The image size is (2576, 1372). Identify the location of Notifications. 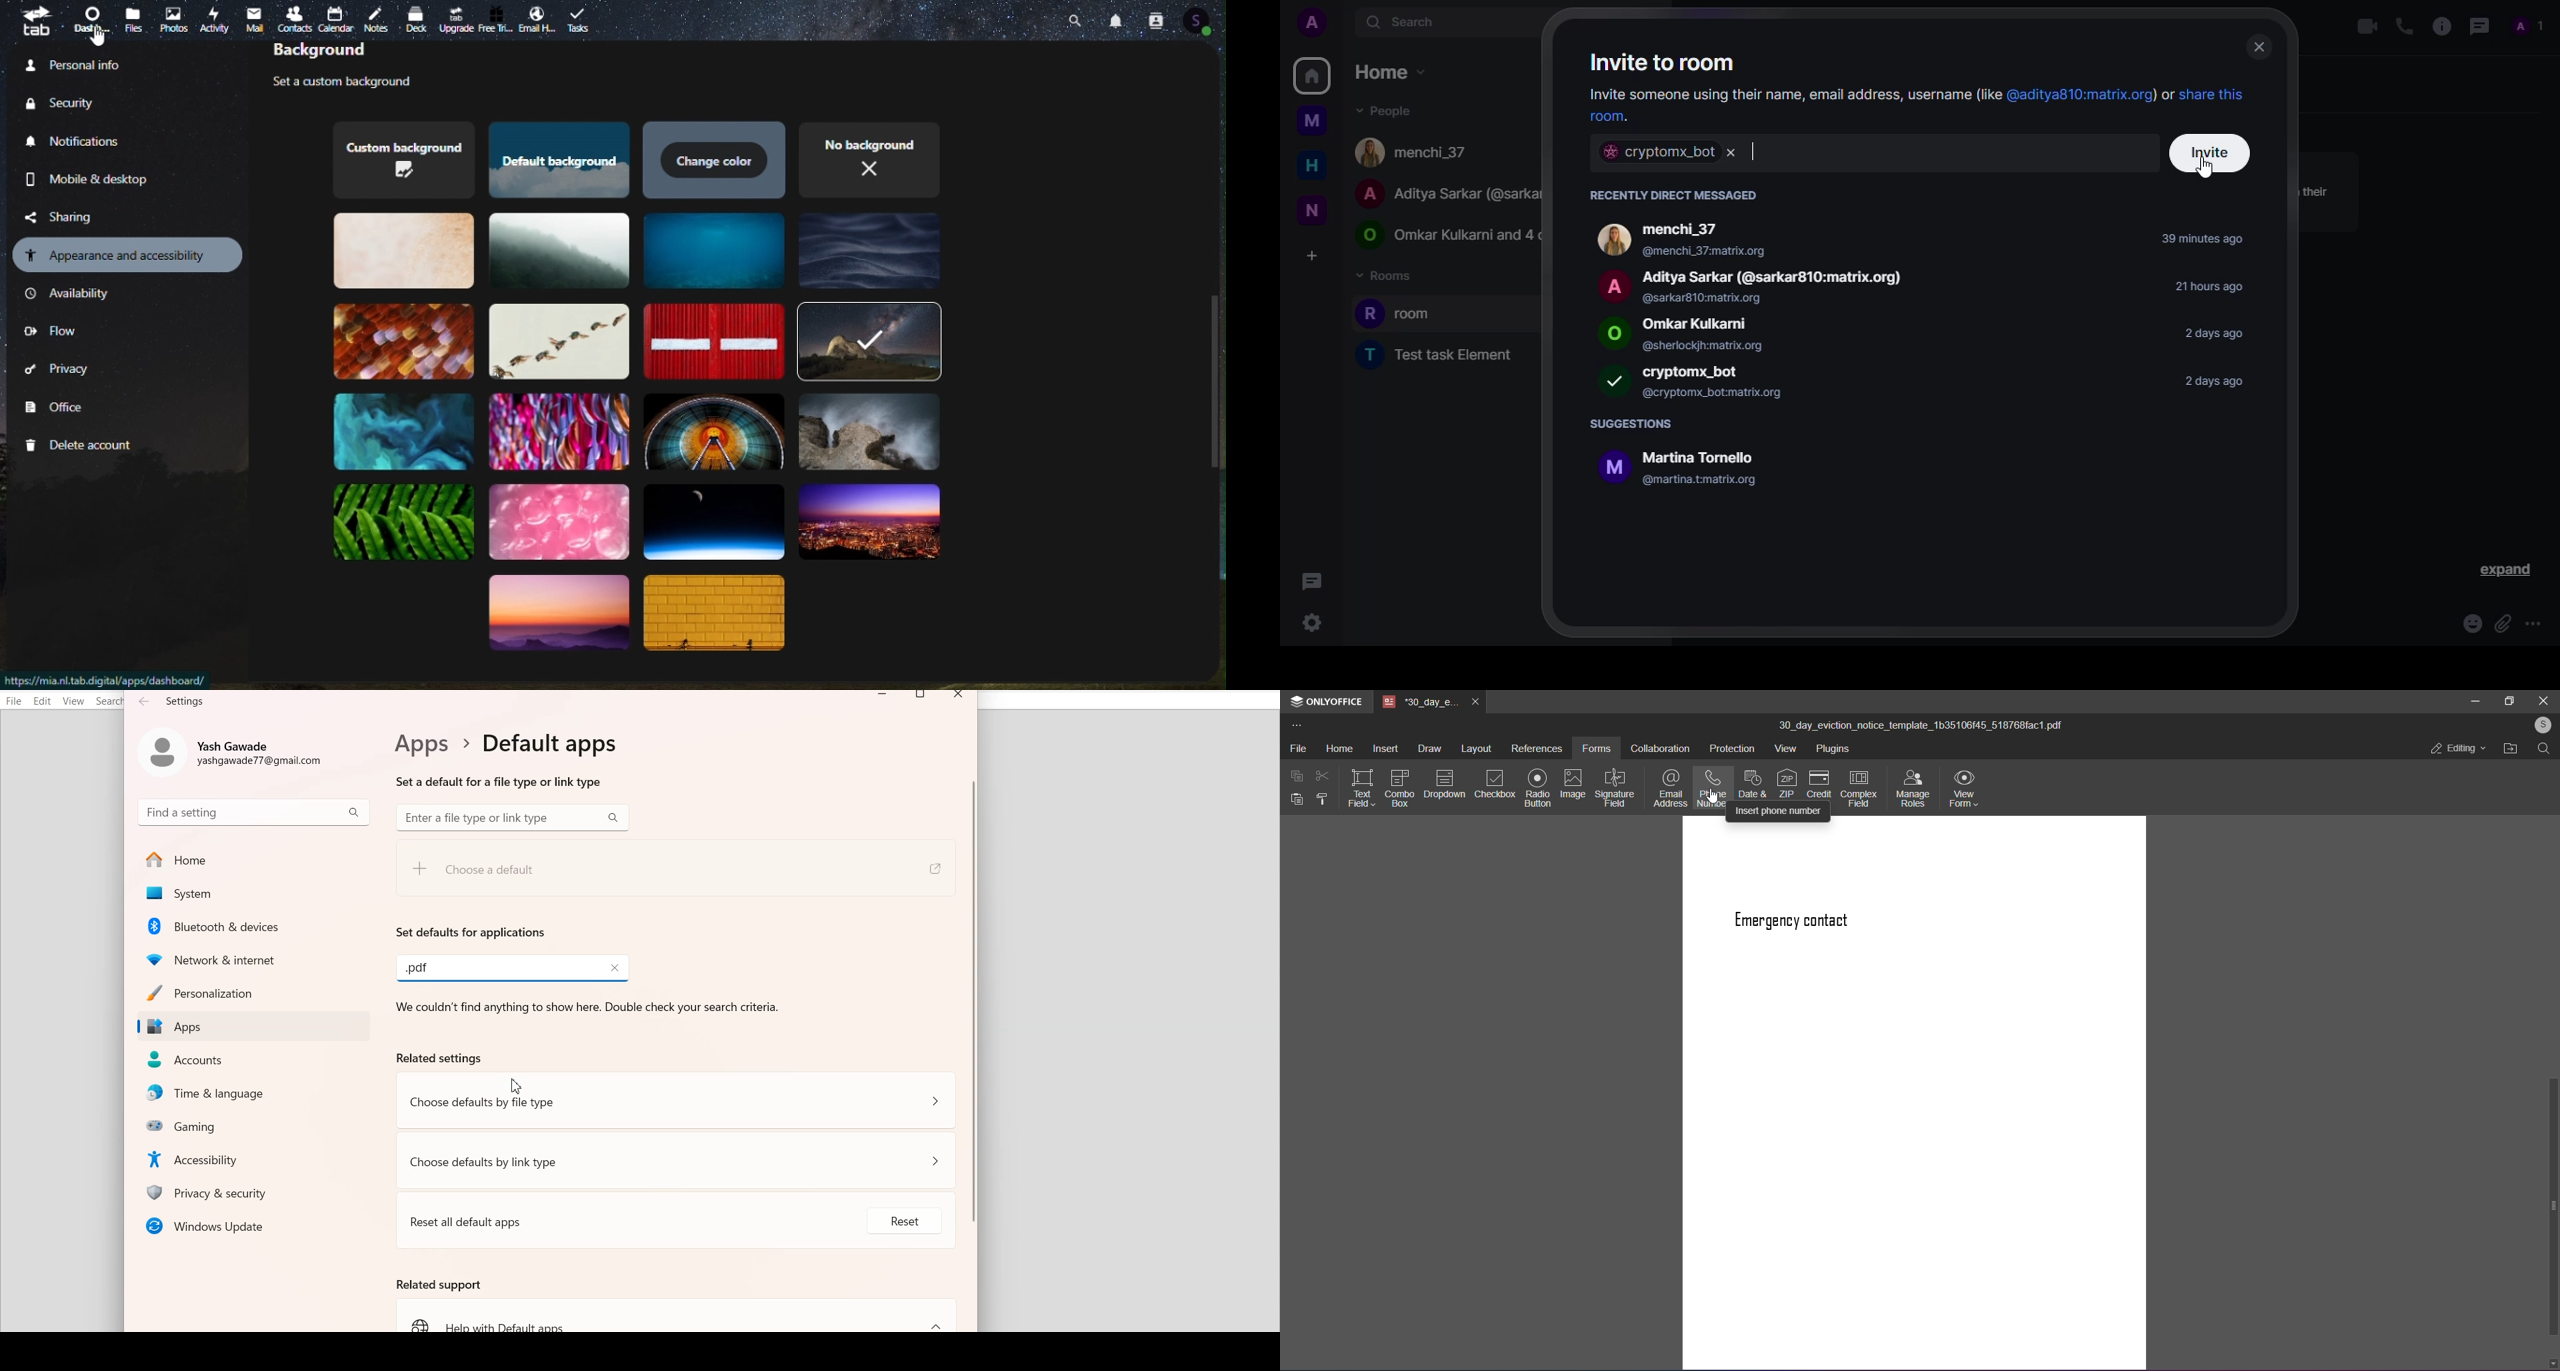
(1119, 19).